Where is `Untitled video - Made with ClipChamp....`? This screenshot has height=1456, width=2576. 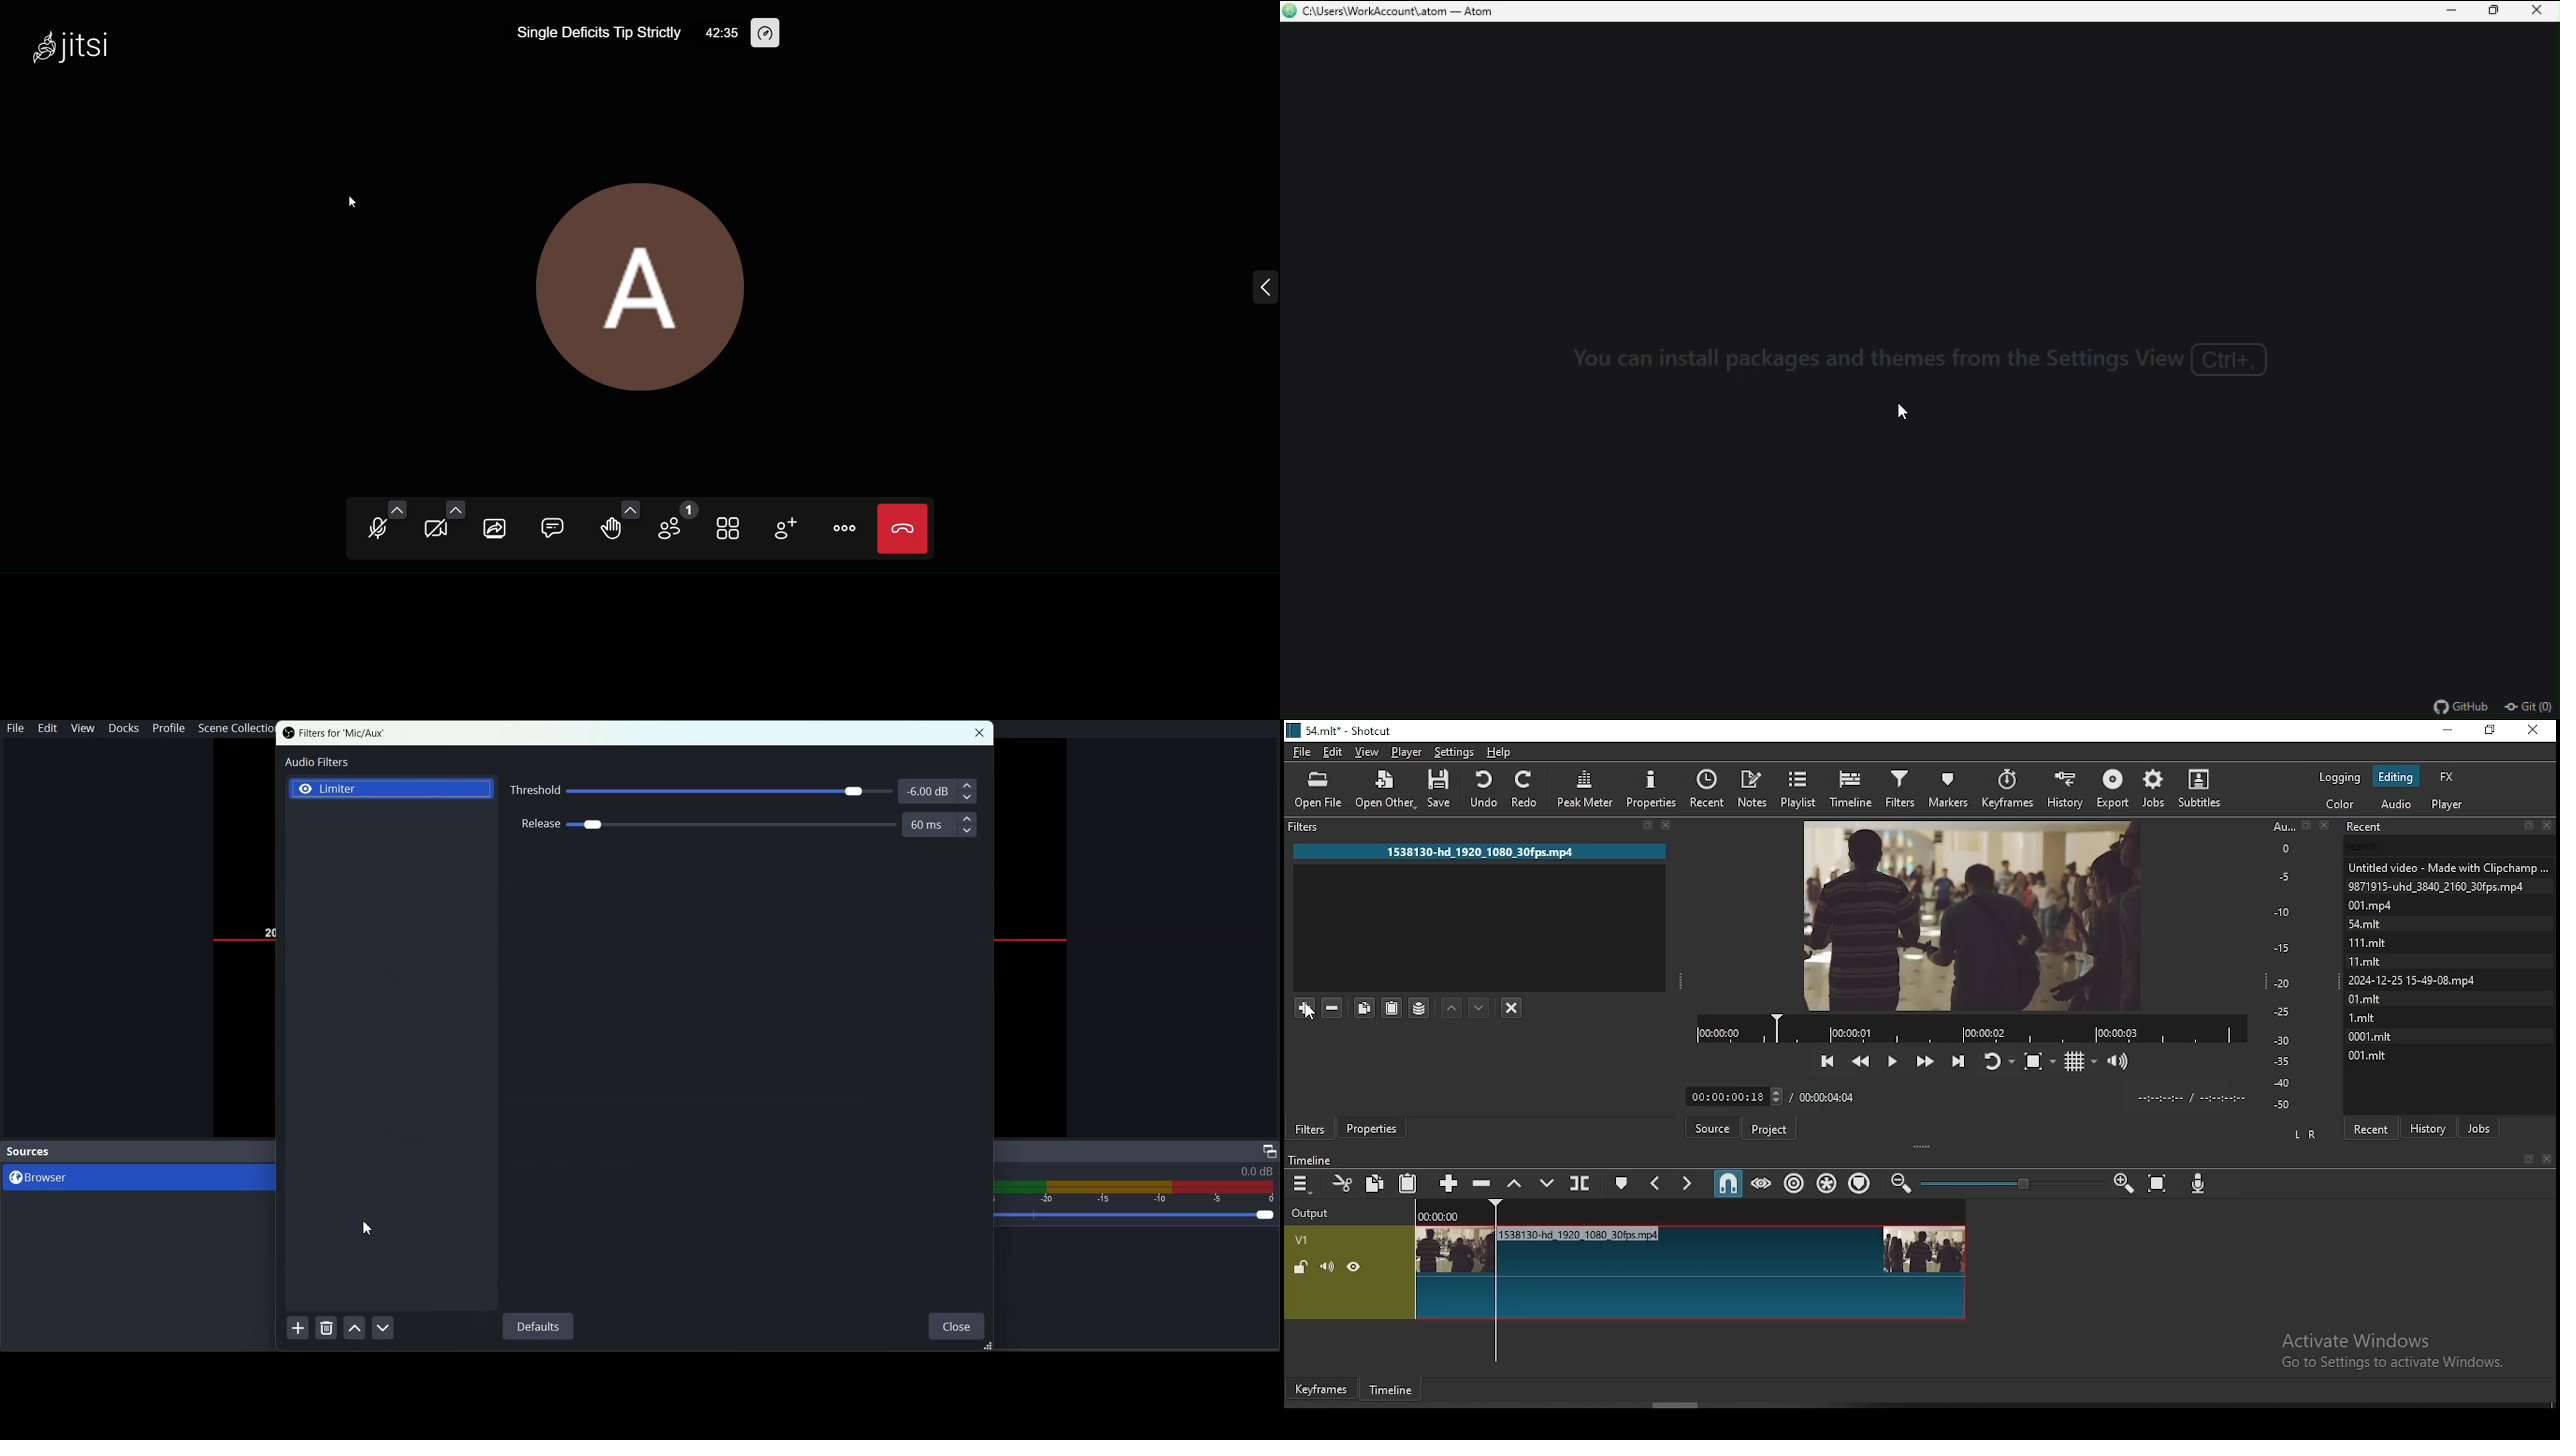
Untitled video - Made with ClipChamp.... is located at coordinates (2447, 868).